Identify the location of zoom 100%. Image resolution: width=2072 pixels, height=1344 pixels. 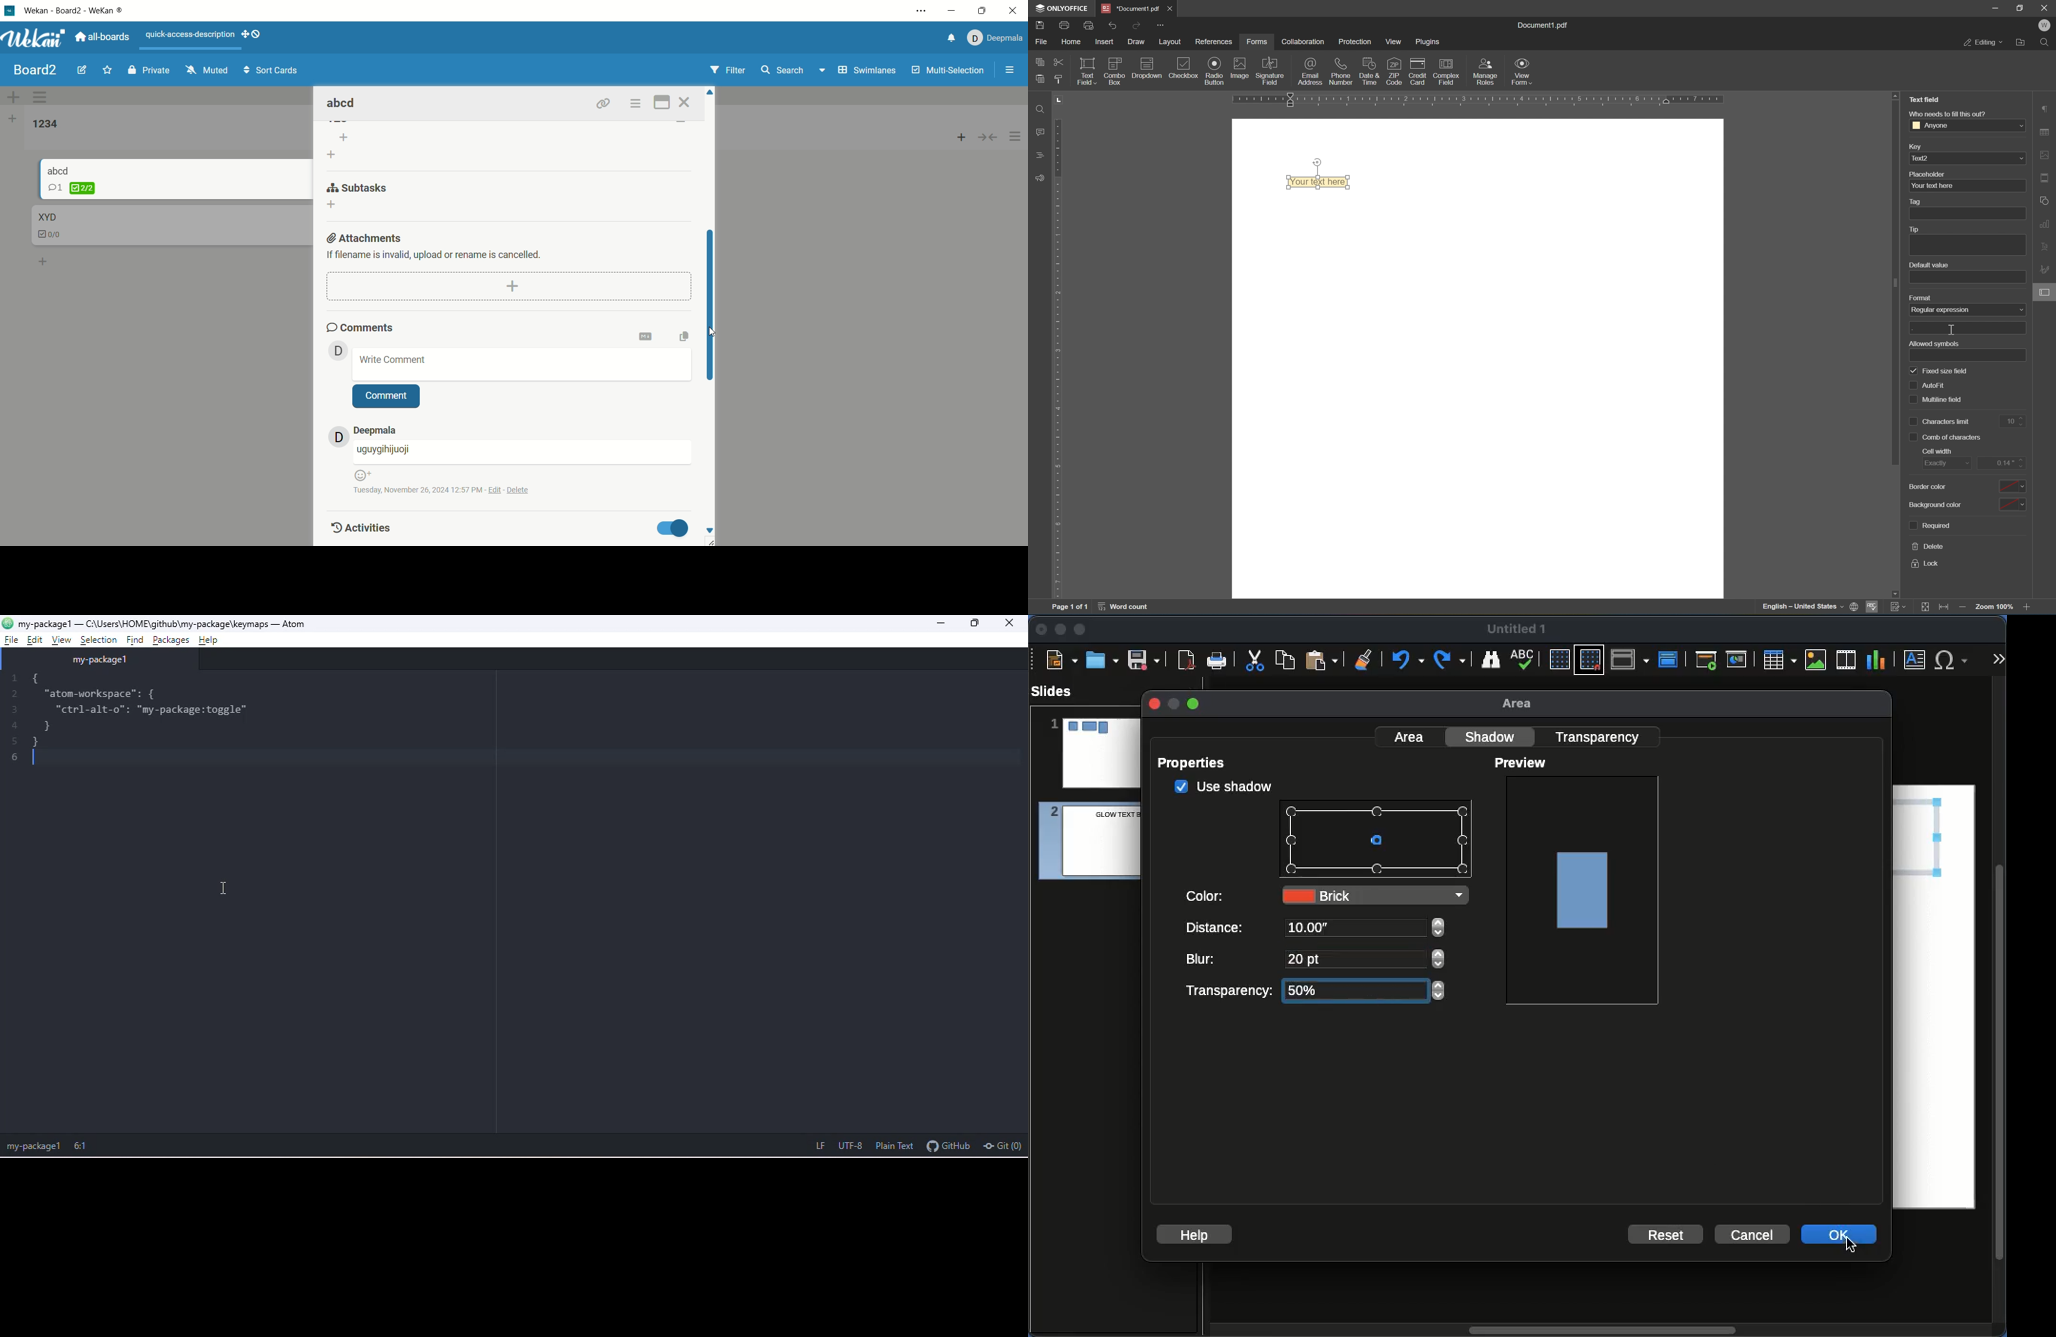
(1993, 606).